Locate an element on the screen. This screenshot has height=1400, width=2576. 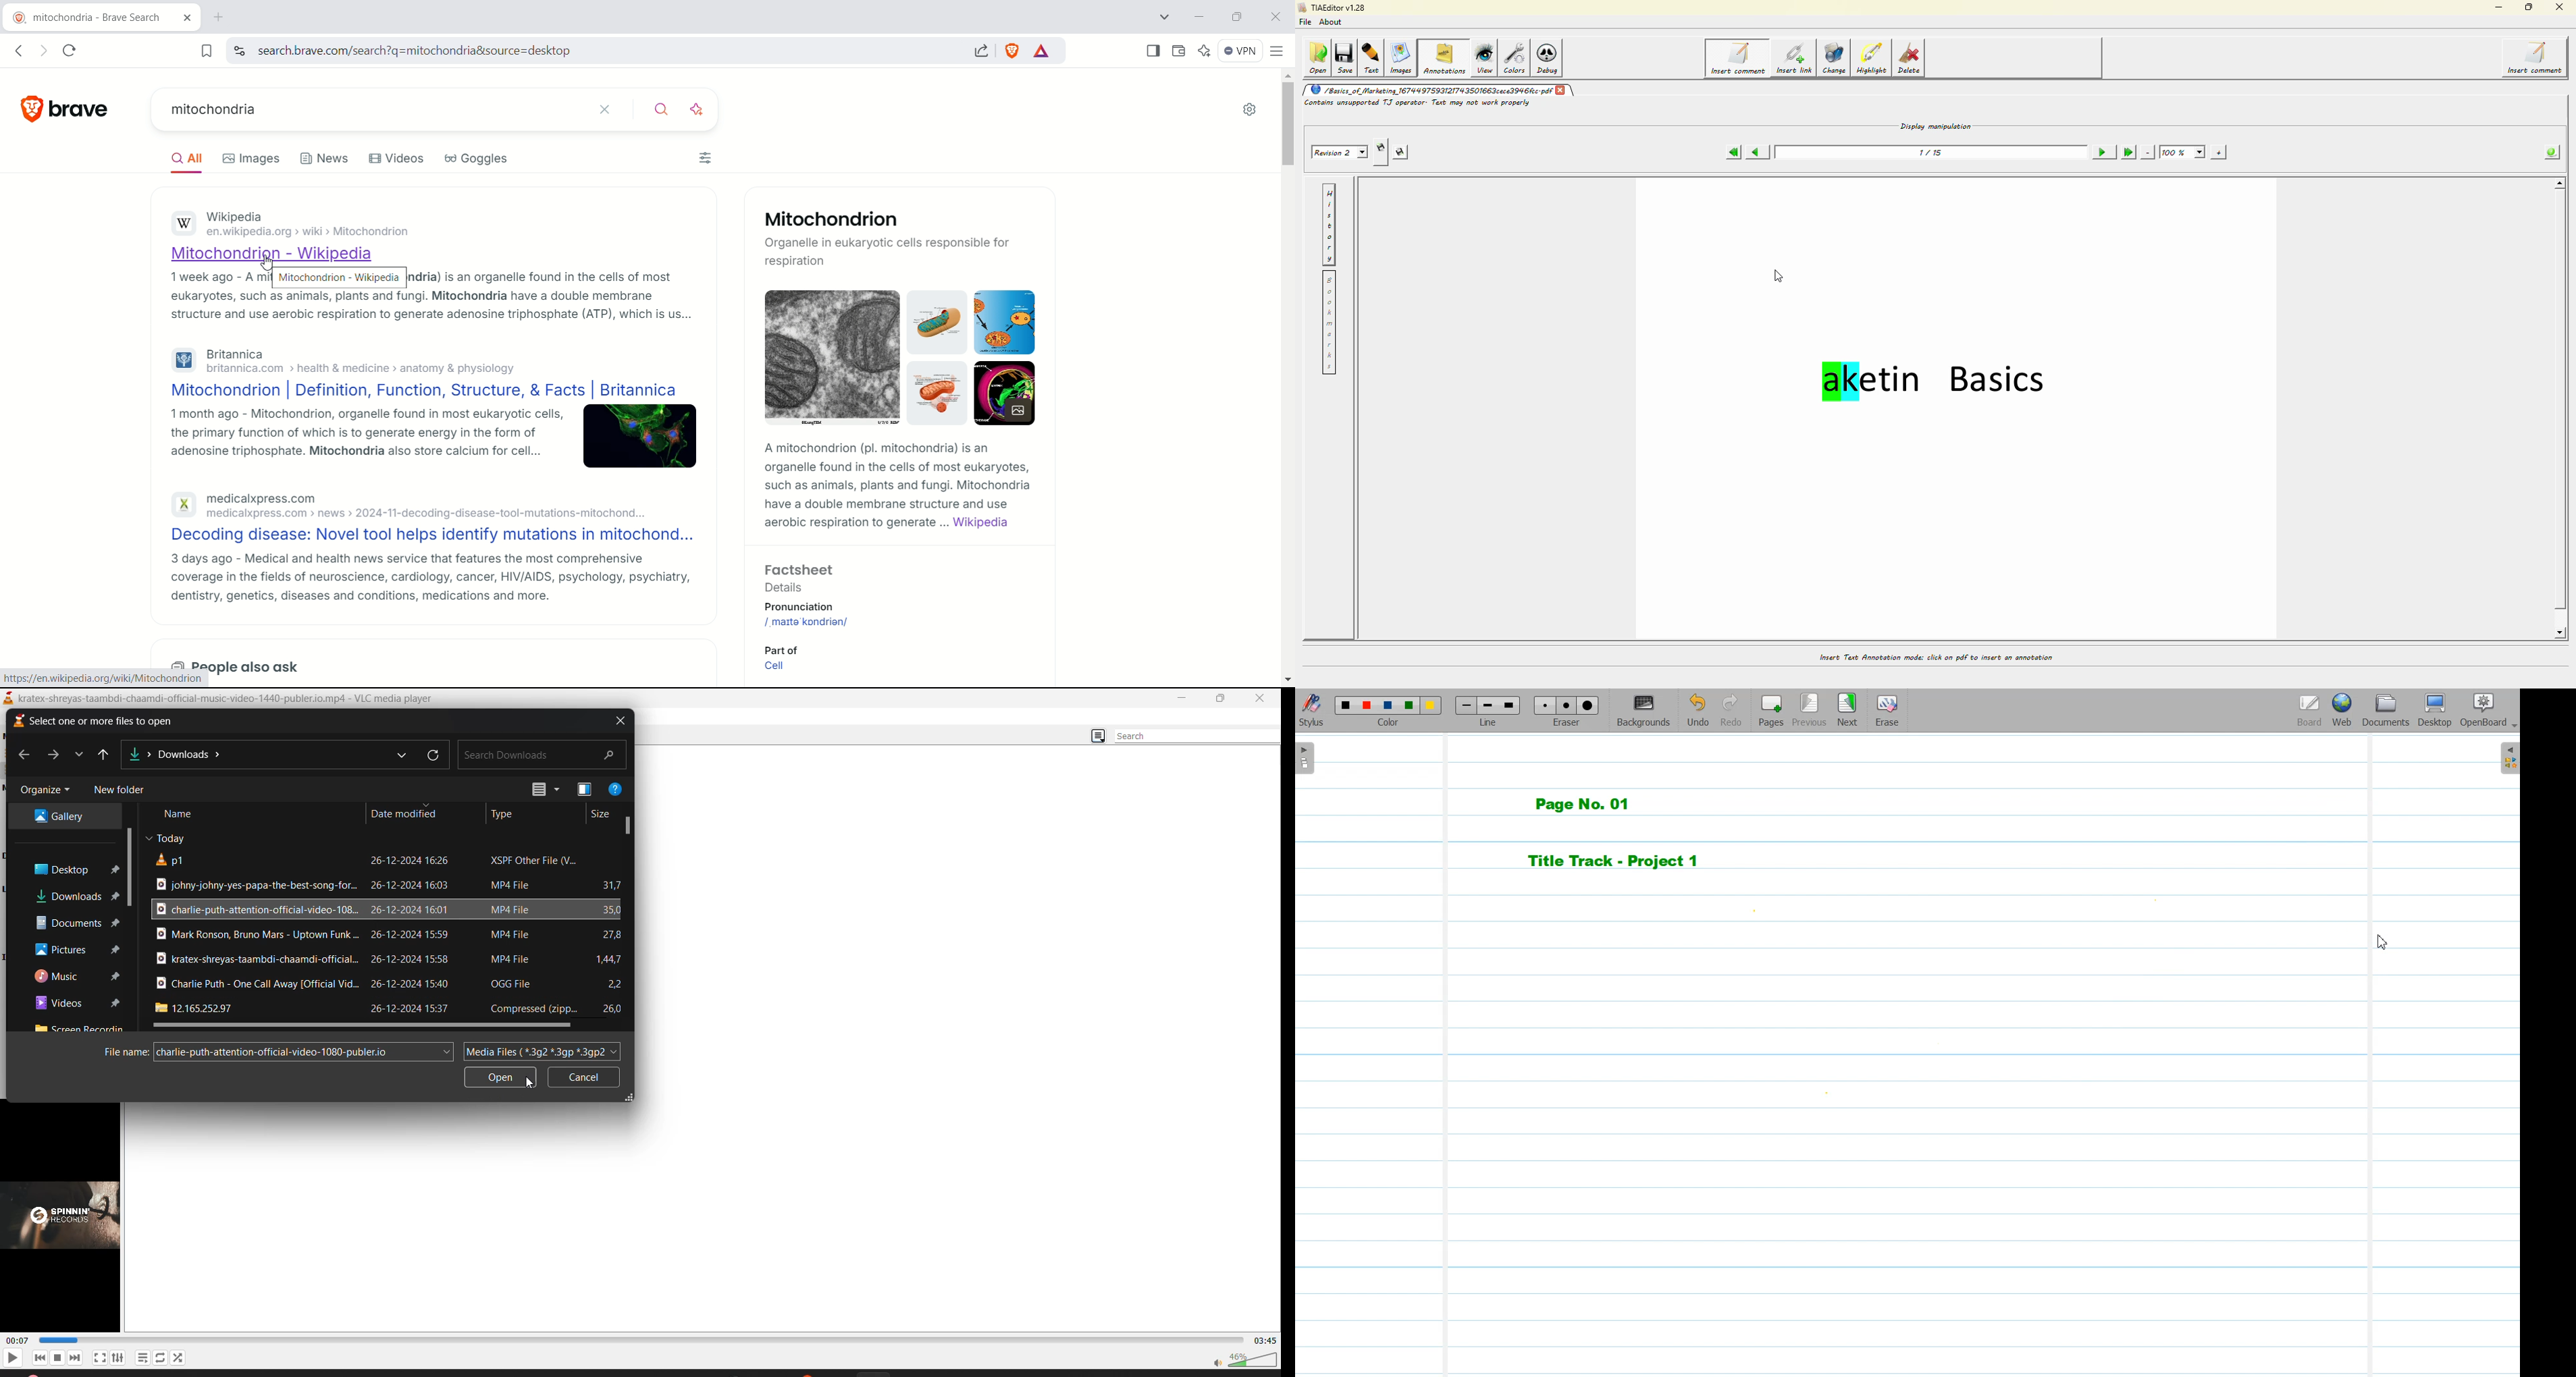
history is located at coordinates (1329, 224).